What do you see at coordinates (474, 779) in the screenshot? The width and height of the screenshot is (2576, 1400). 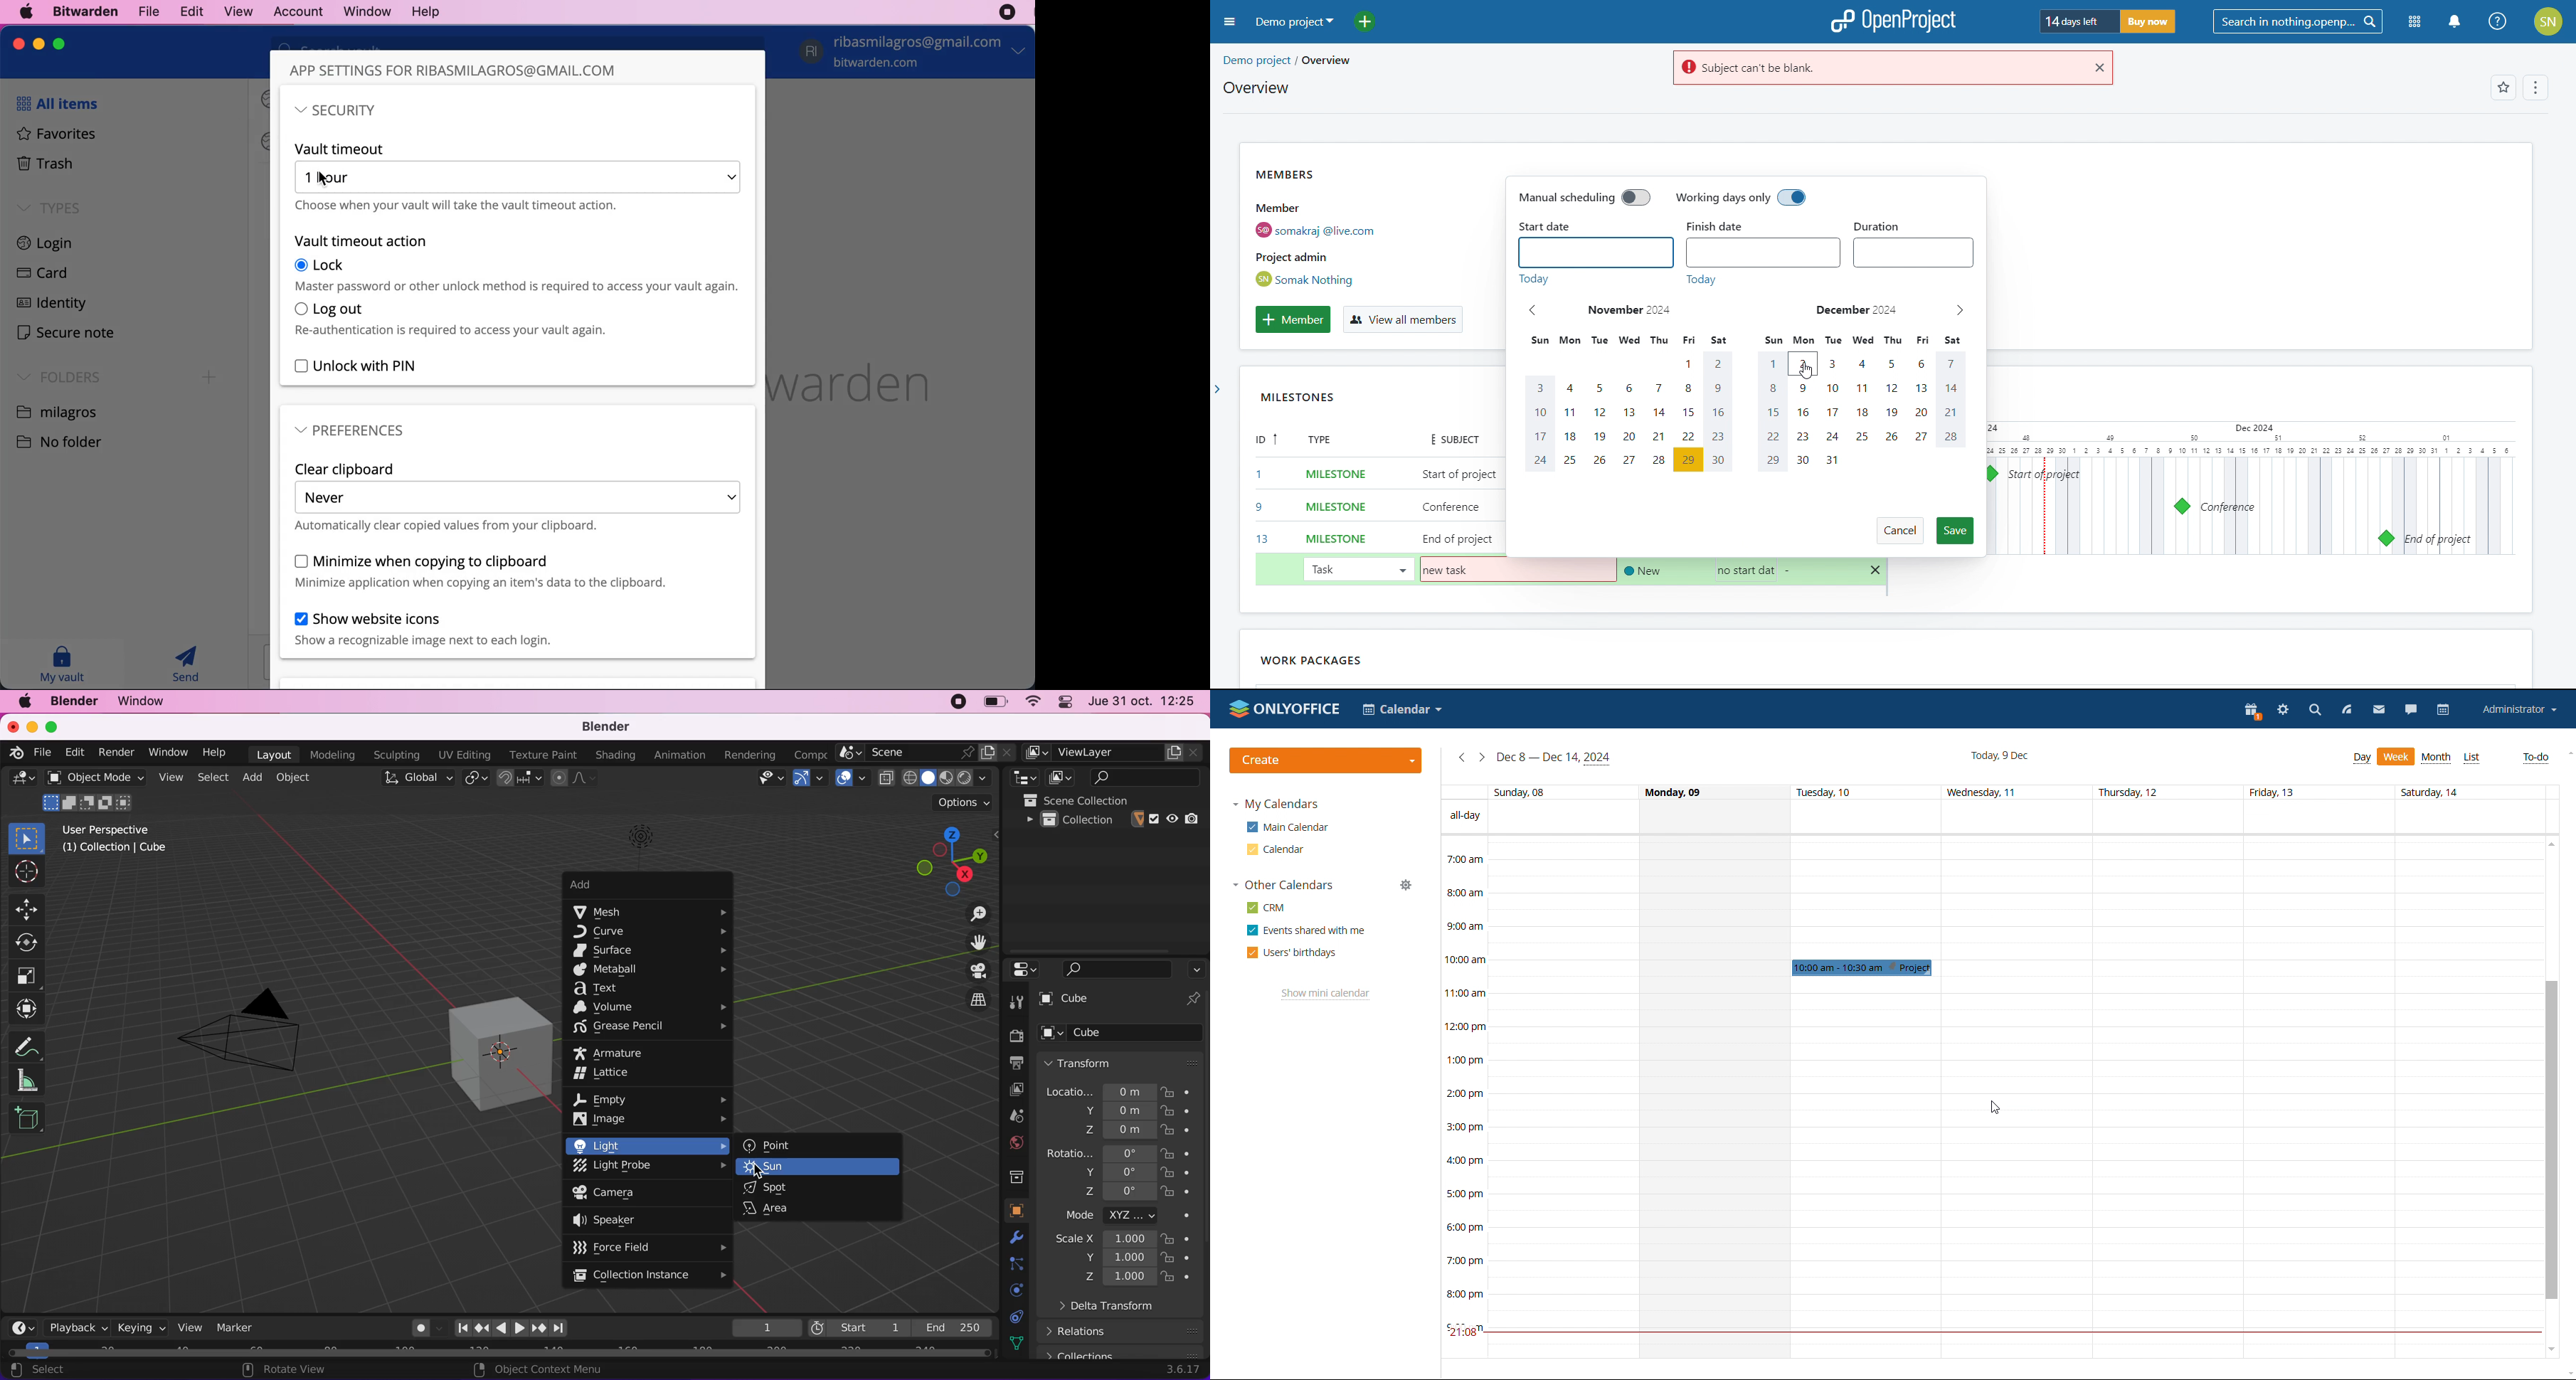 I see `transform pivot point` at bounding box center [474, 779].